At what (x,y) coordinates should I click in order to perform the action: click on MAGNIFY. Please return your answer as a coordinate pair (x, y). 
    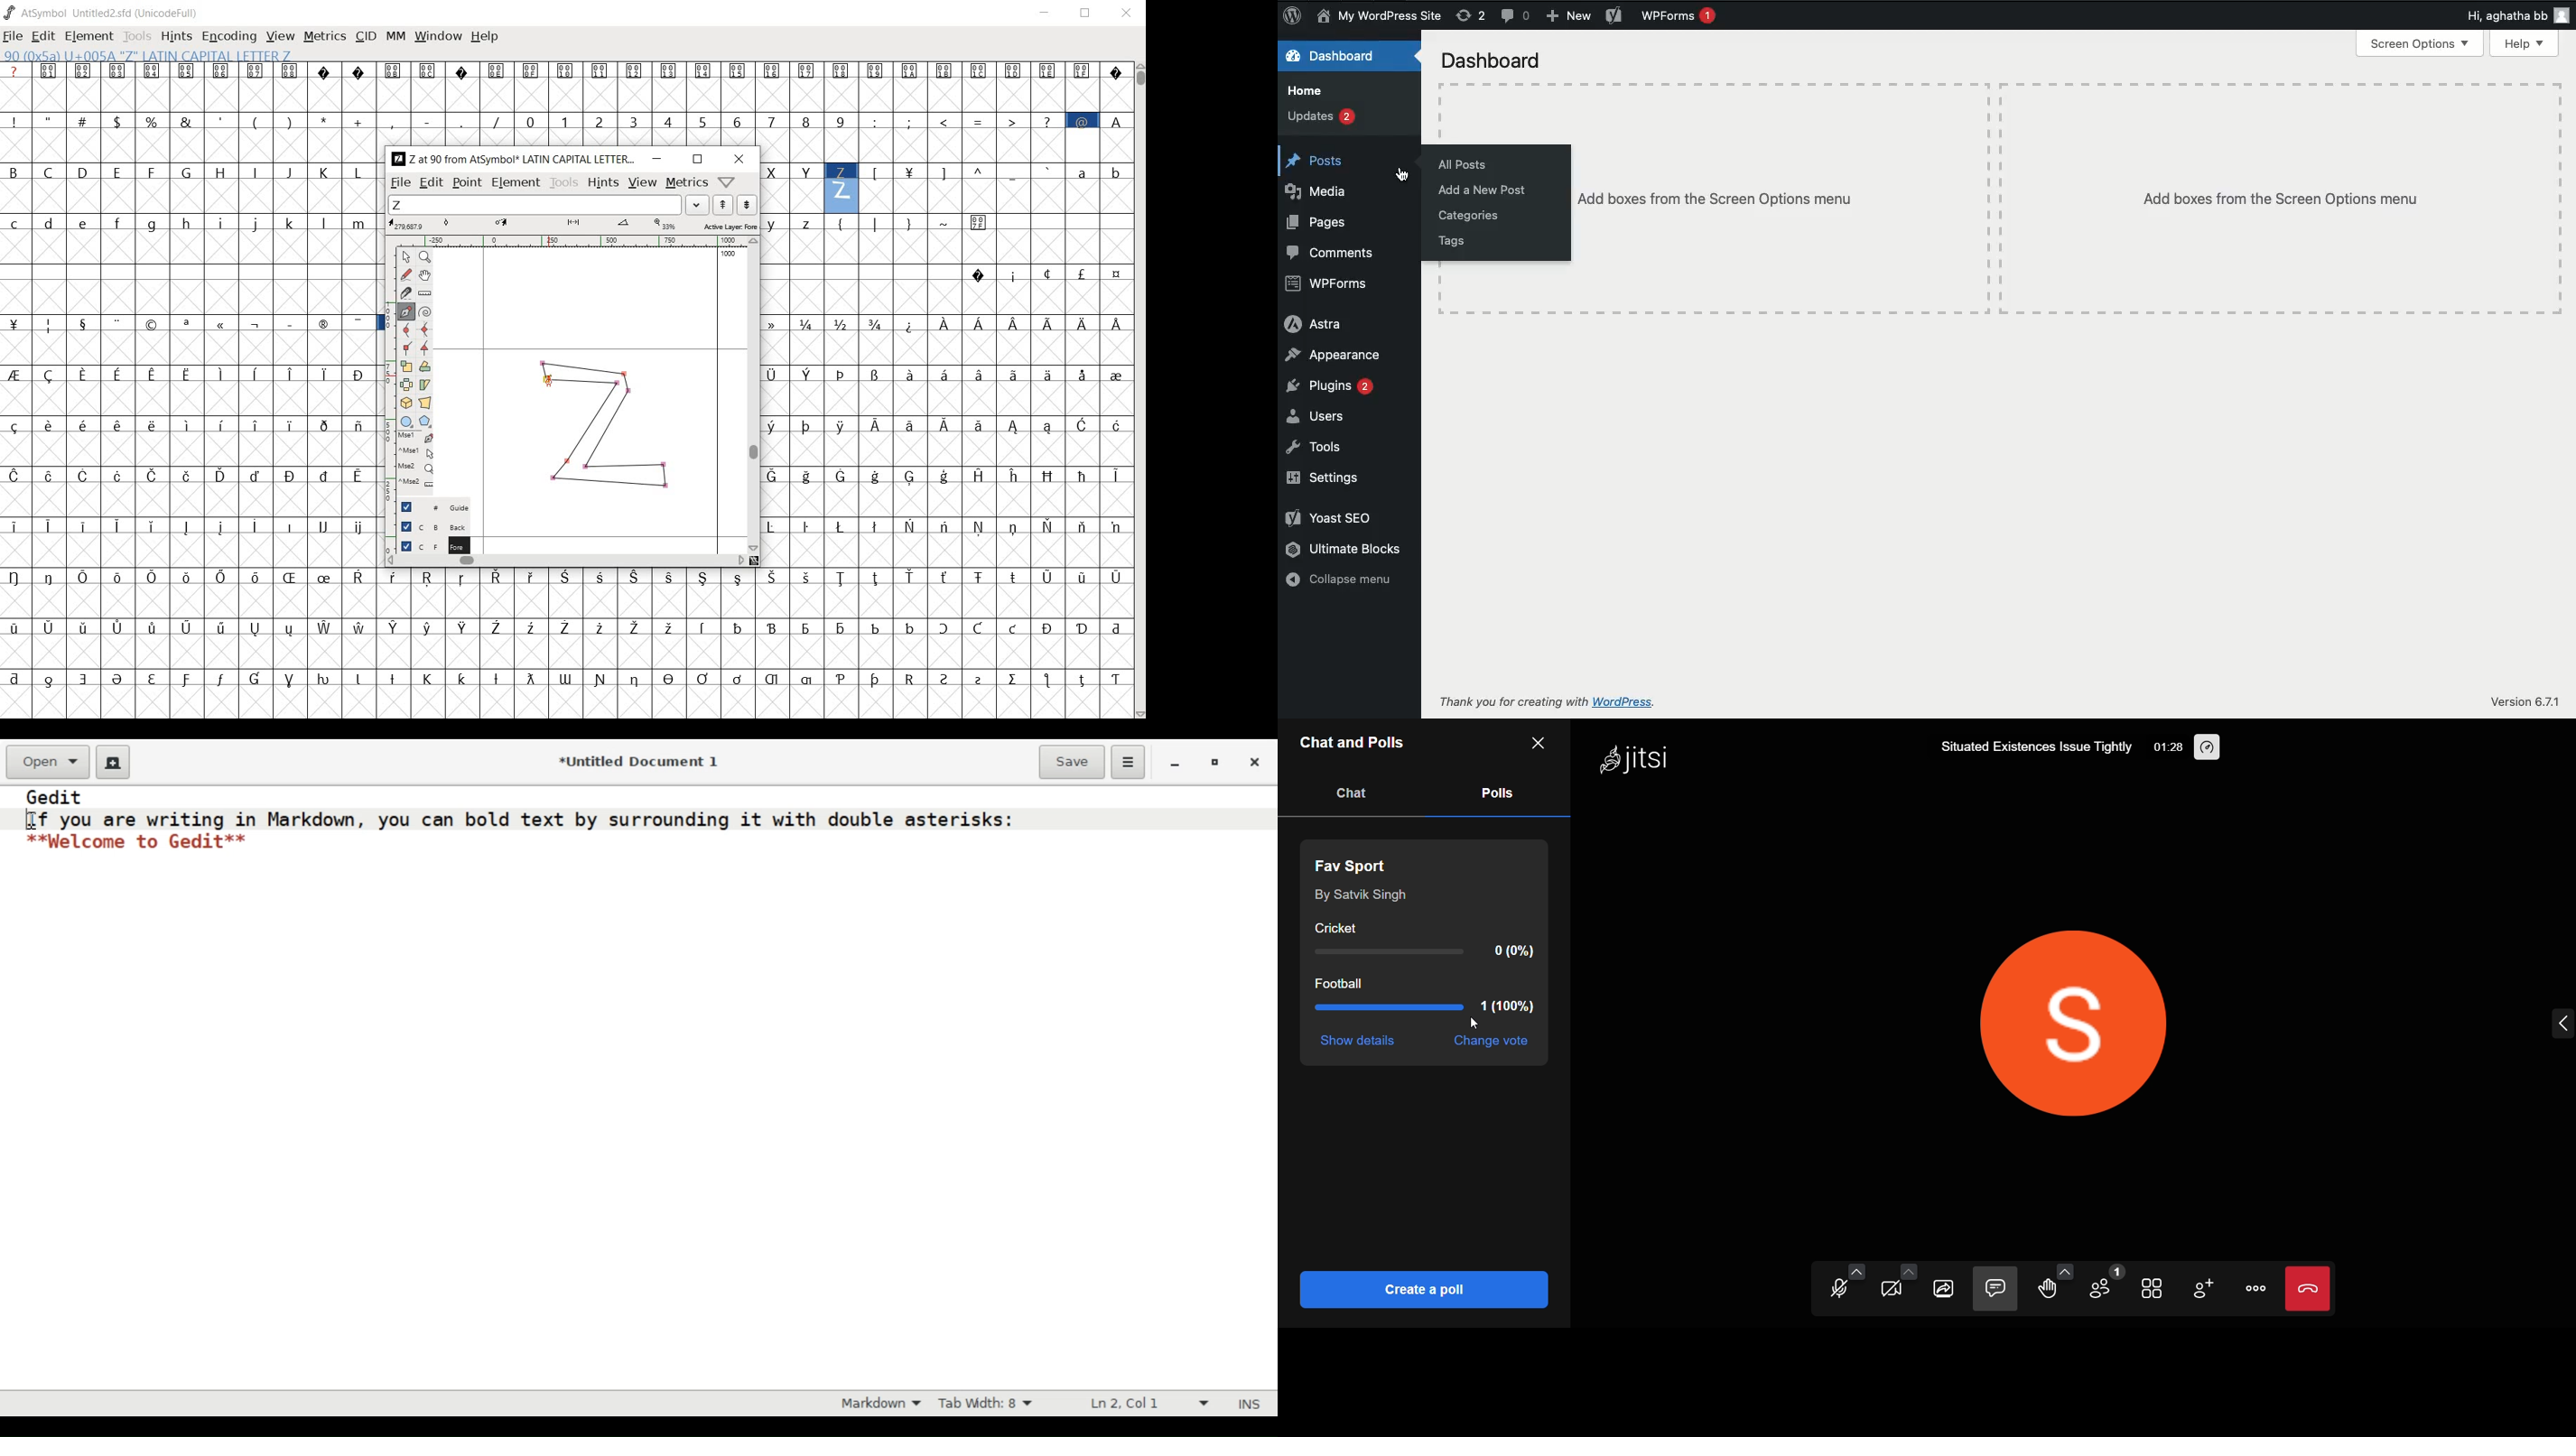
    Looking at the image, I should click on (425, 257).